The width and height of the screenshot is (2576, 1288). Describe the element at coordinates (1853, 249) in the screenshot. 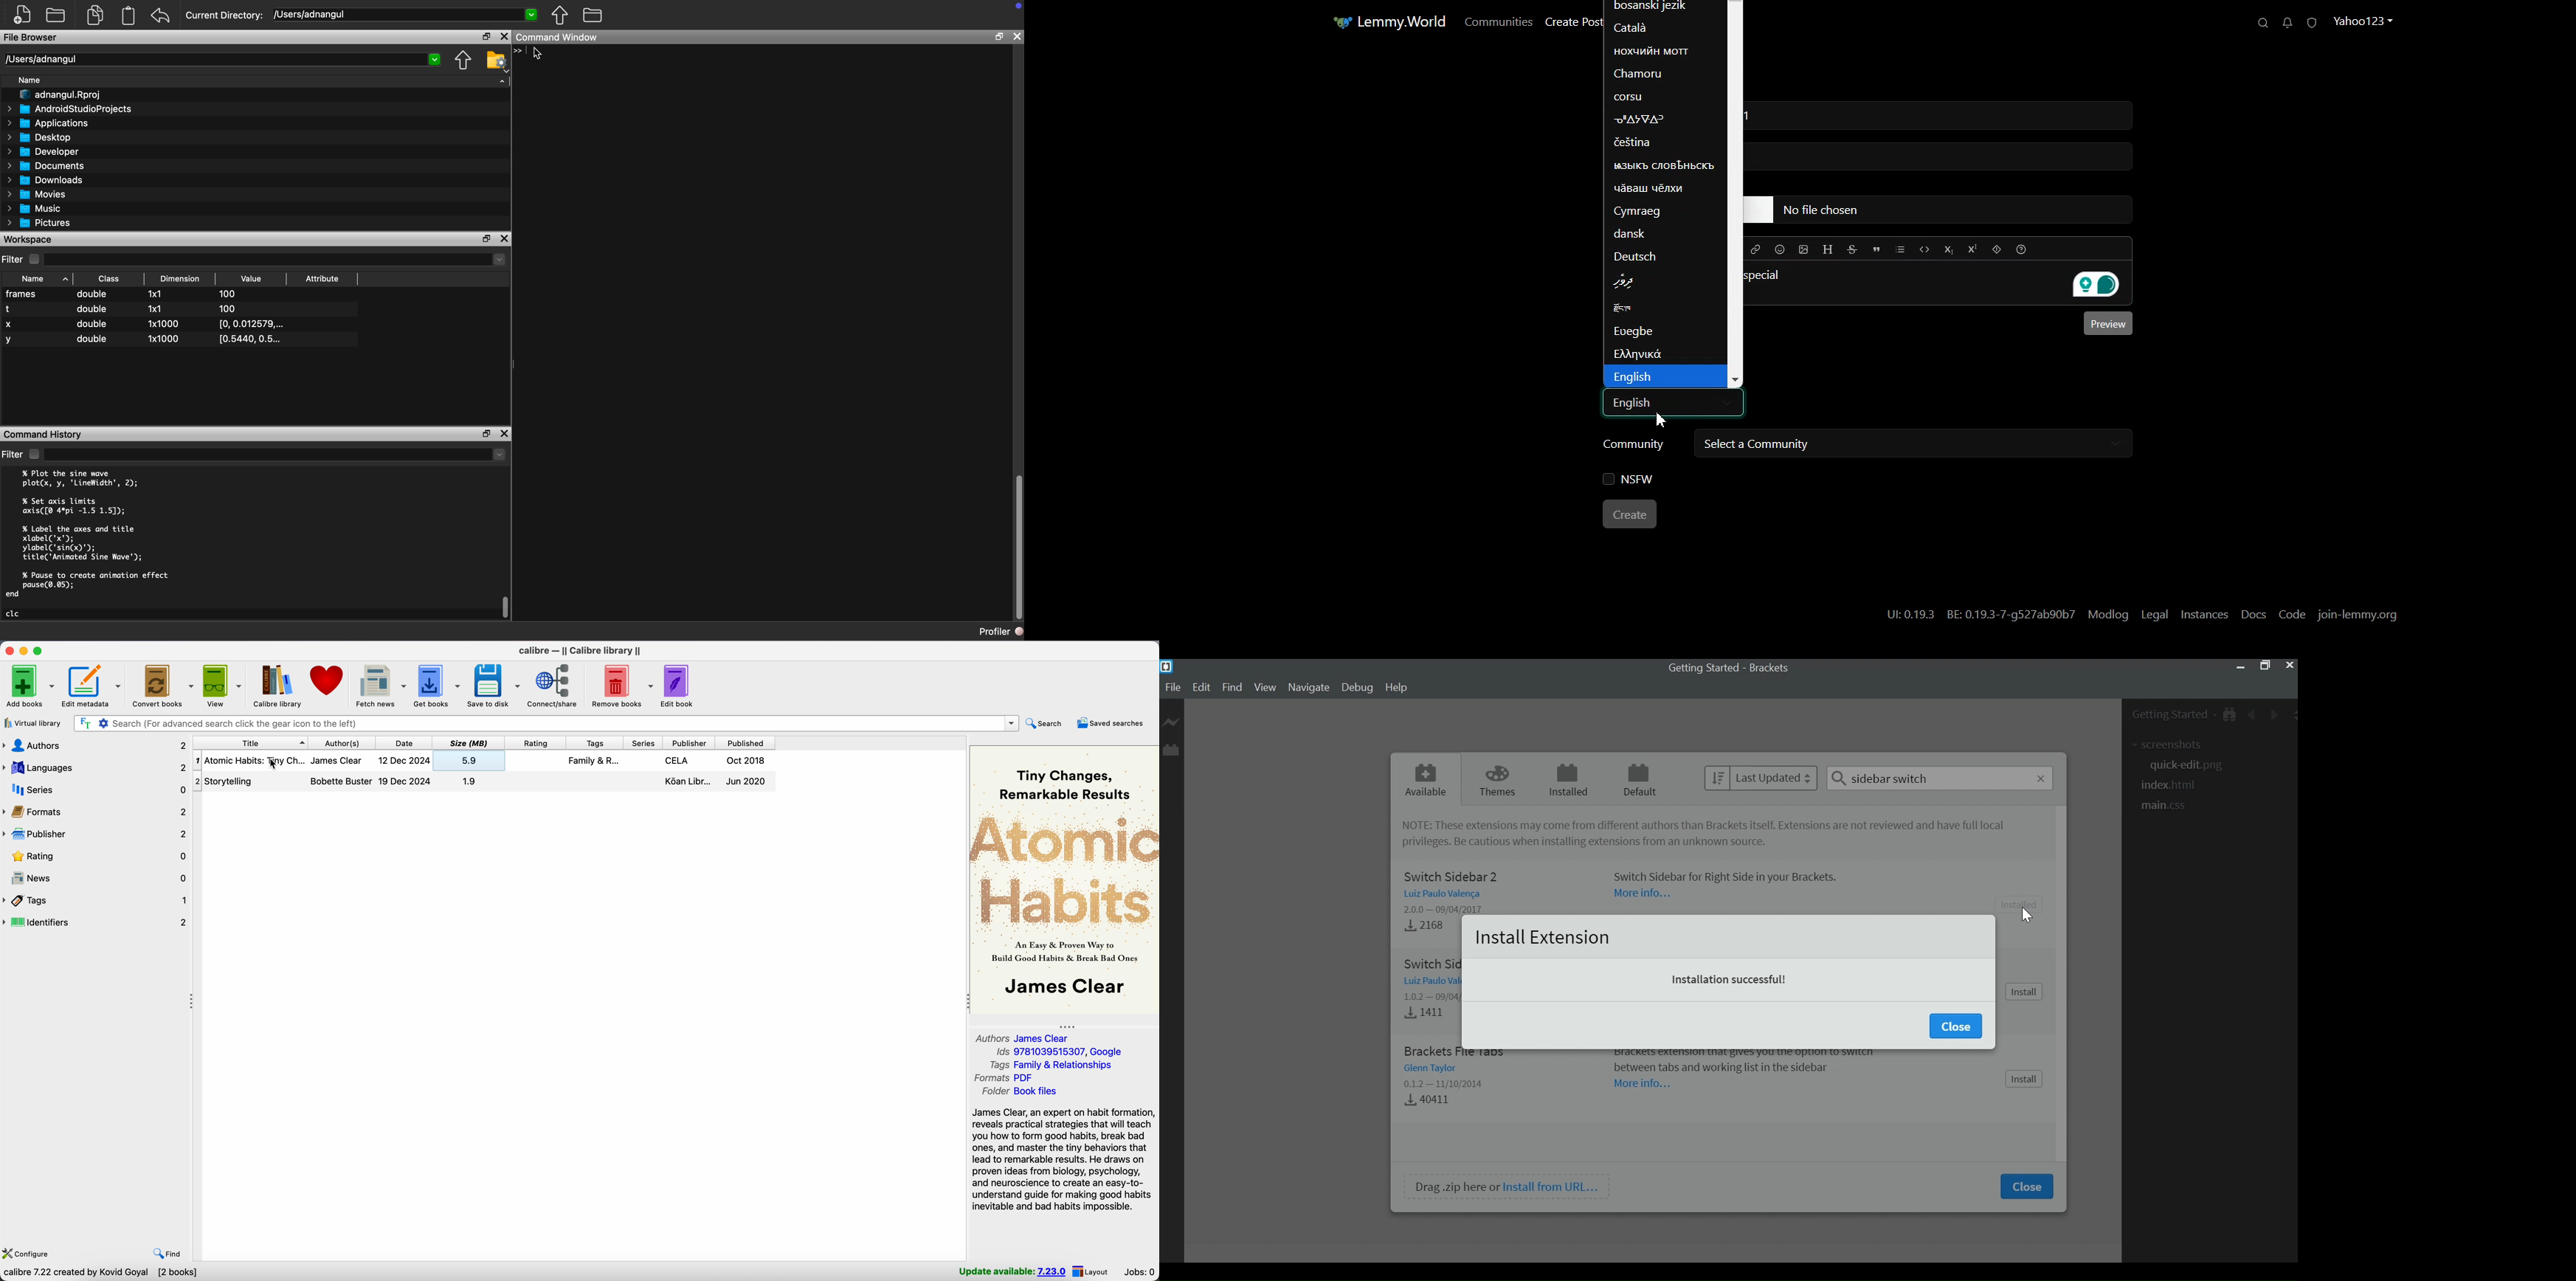

I see `Strikethrough` at that location.